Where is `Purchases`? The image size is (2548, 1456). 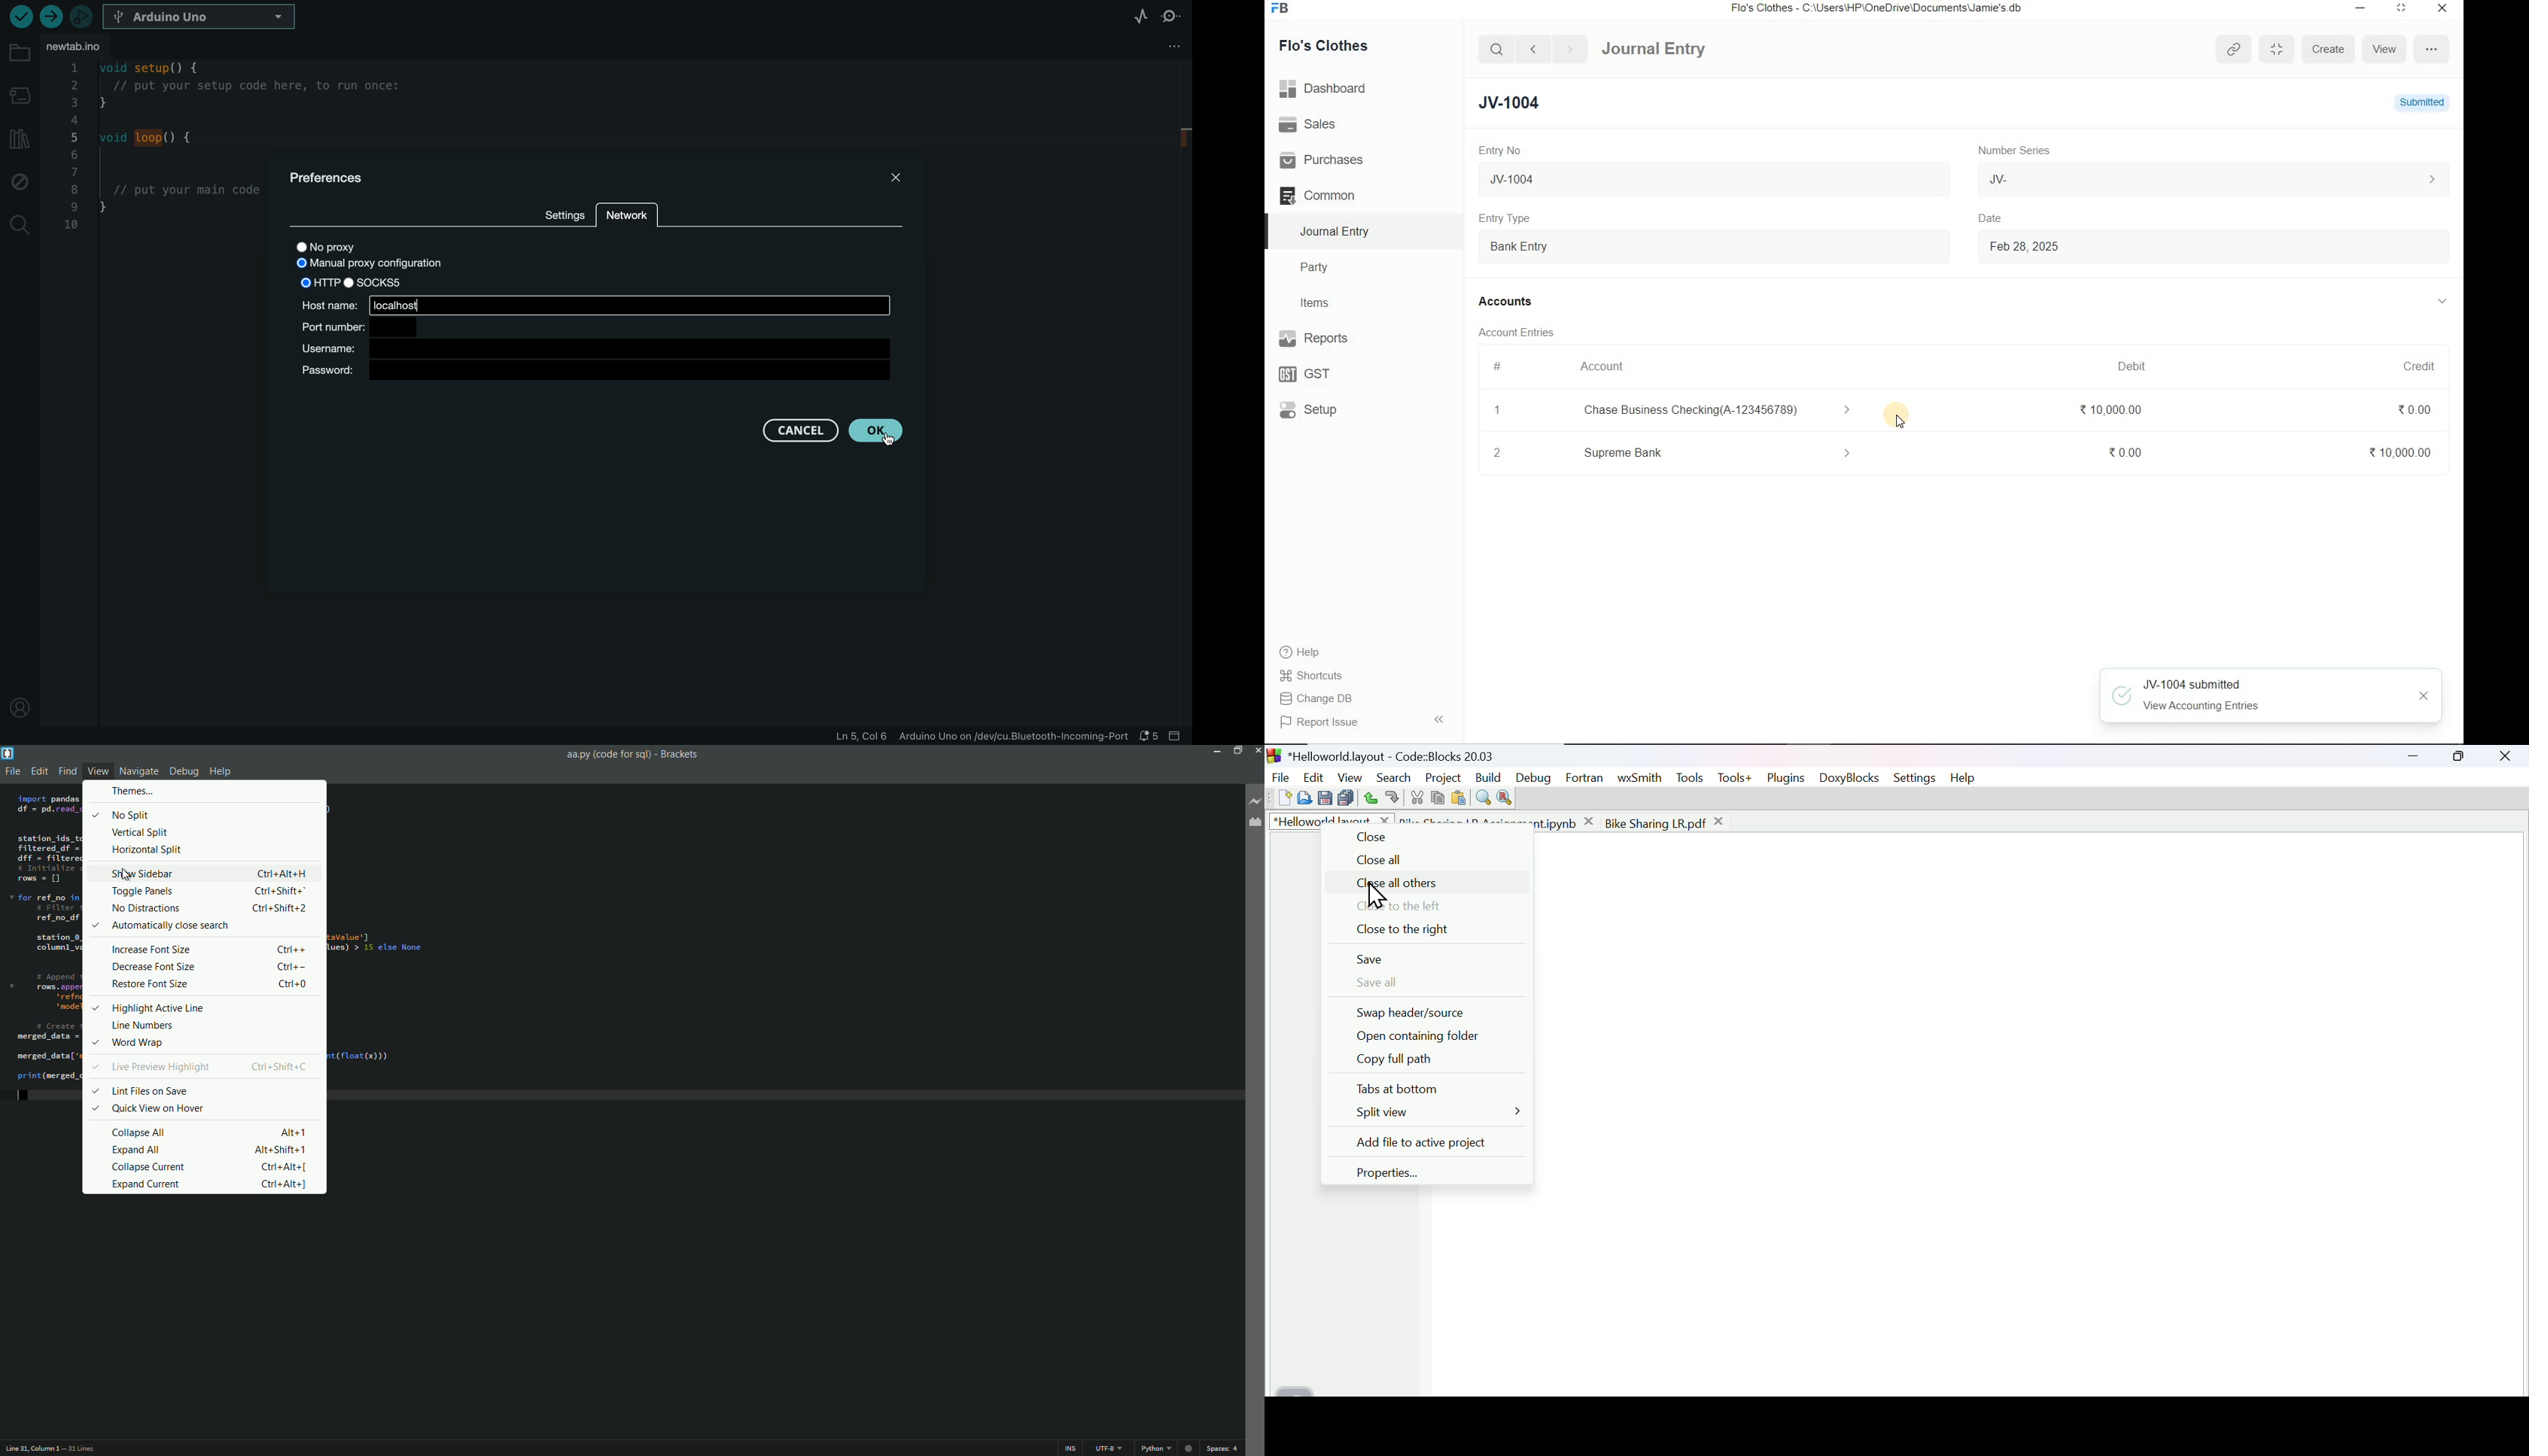 Purchases is located at coordinates (1328, 159).